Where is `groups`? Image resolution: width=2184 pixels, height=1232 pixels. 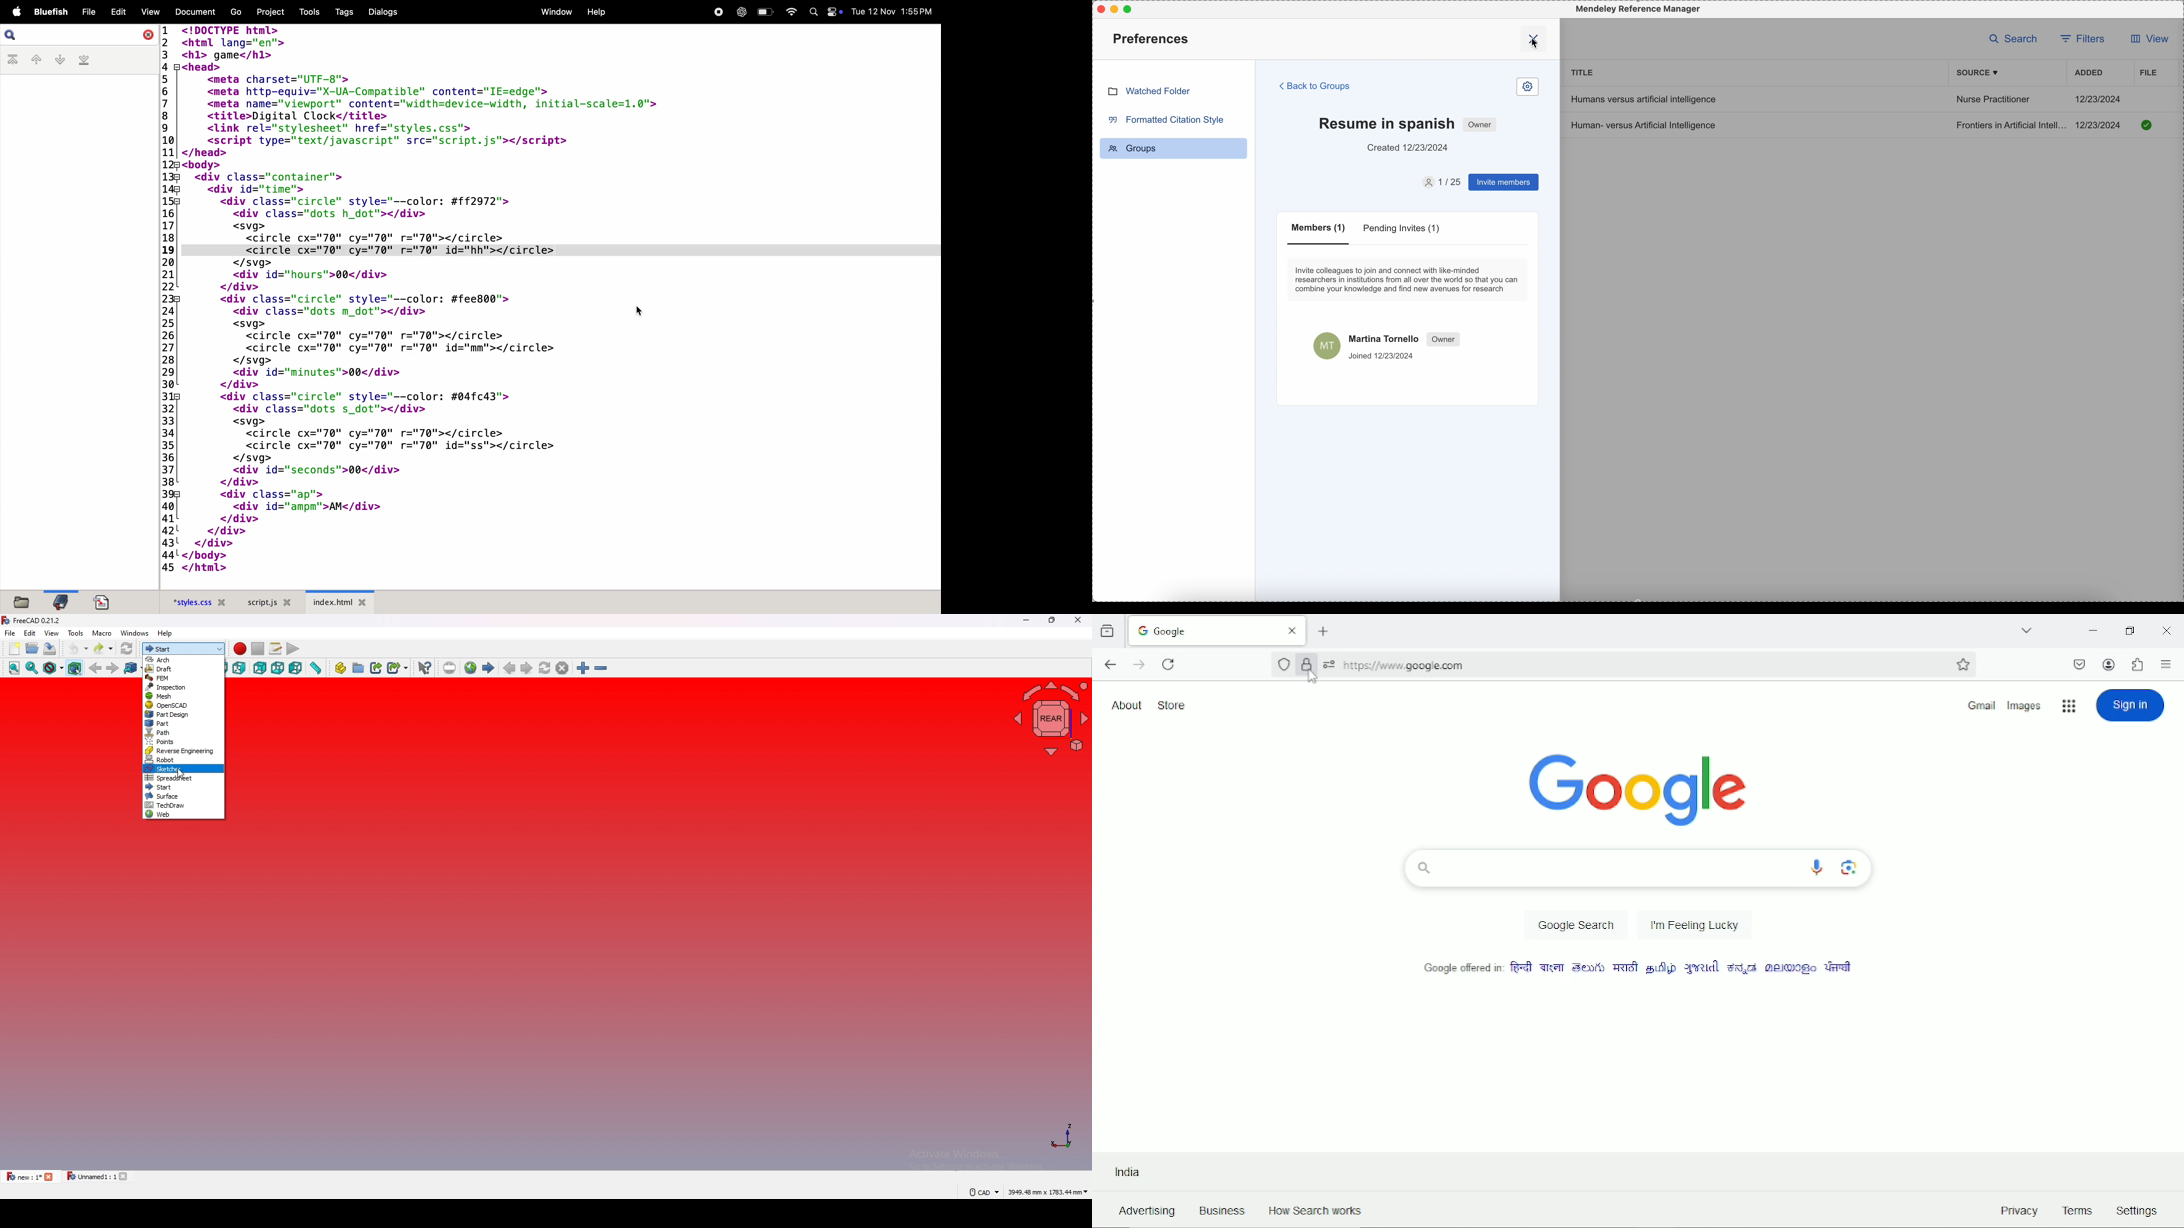 groups is located at coordinates (1173, 149).